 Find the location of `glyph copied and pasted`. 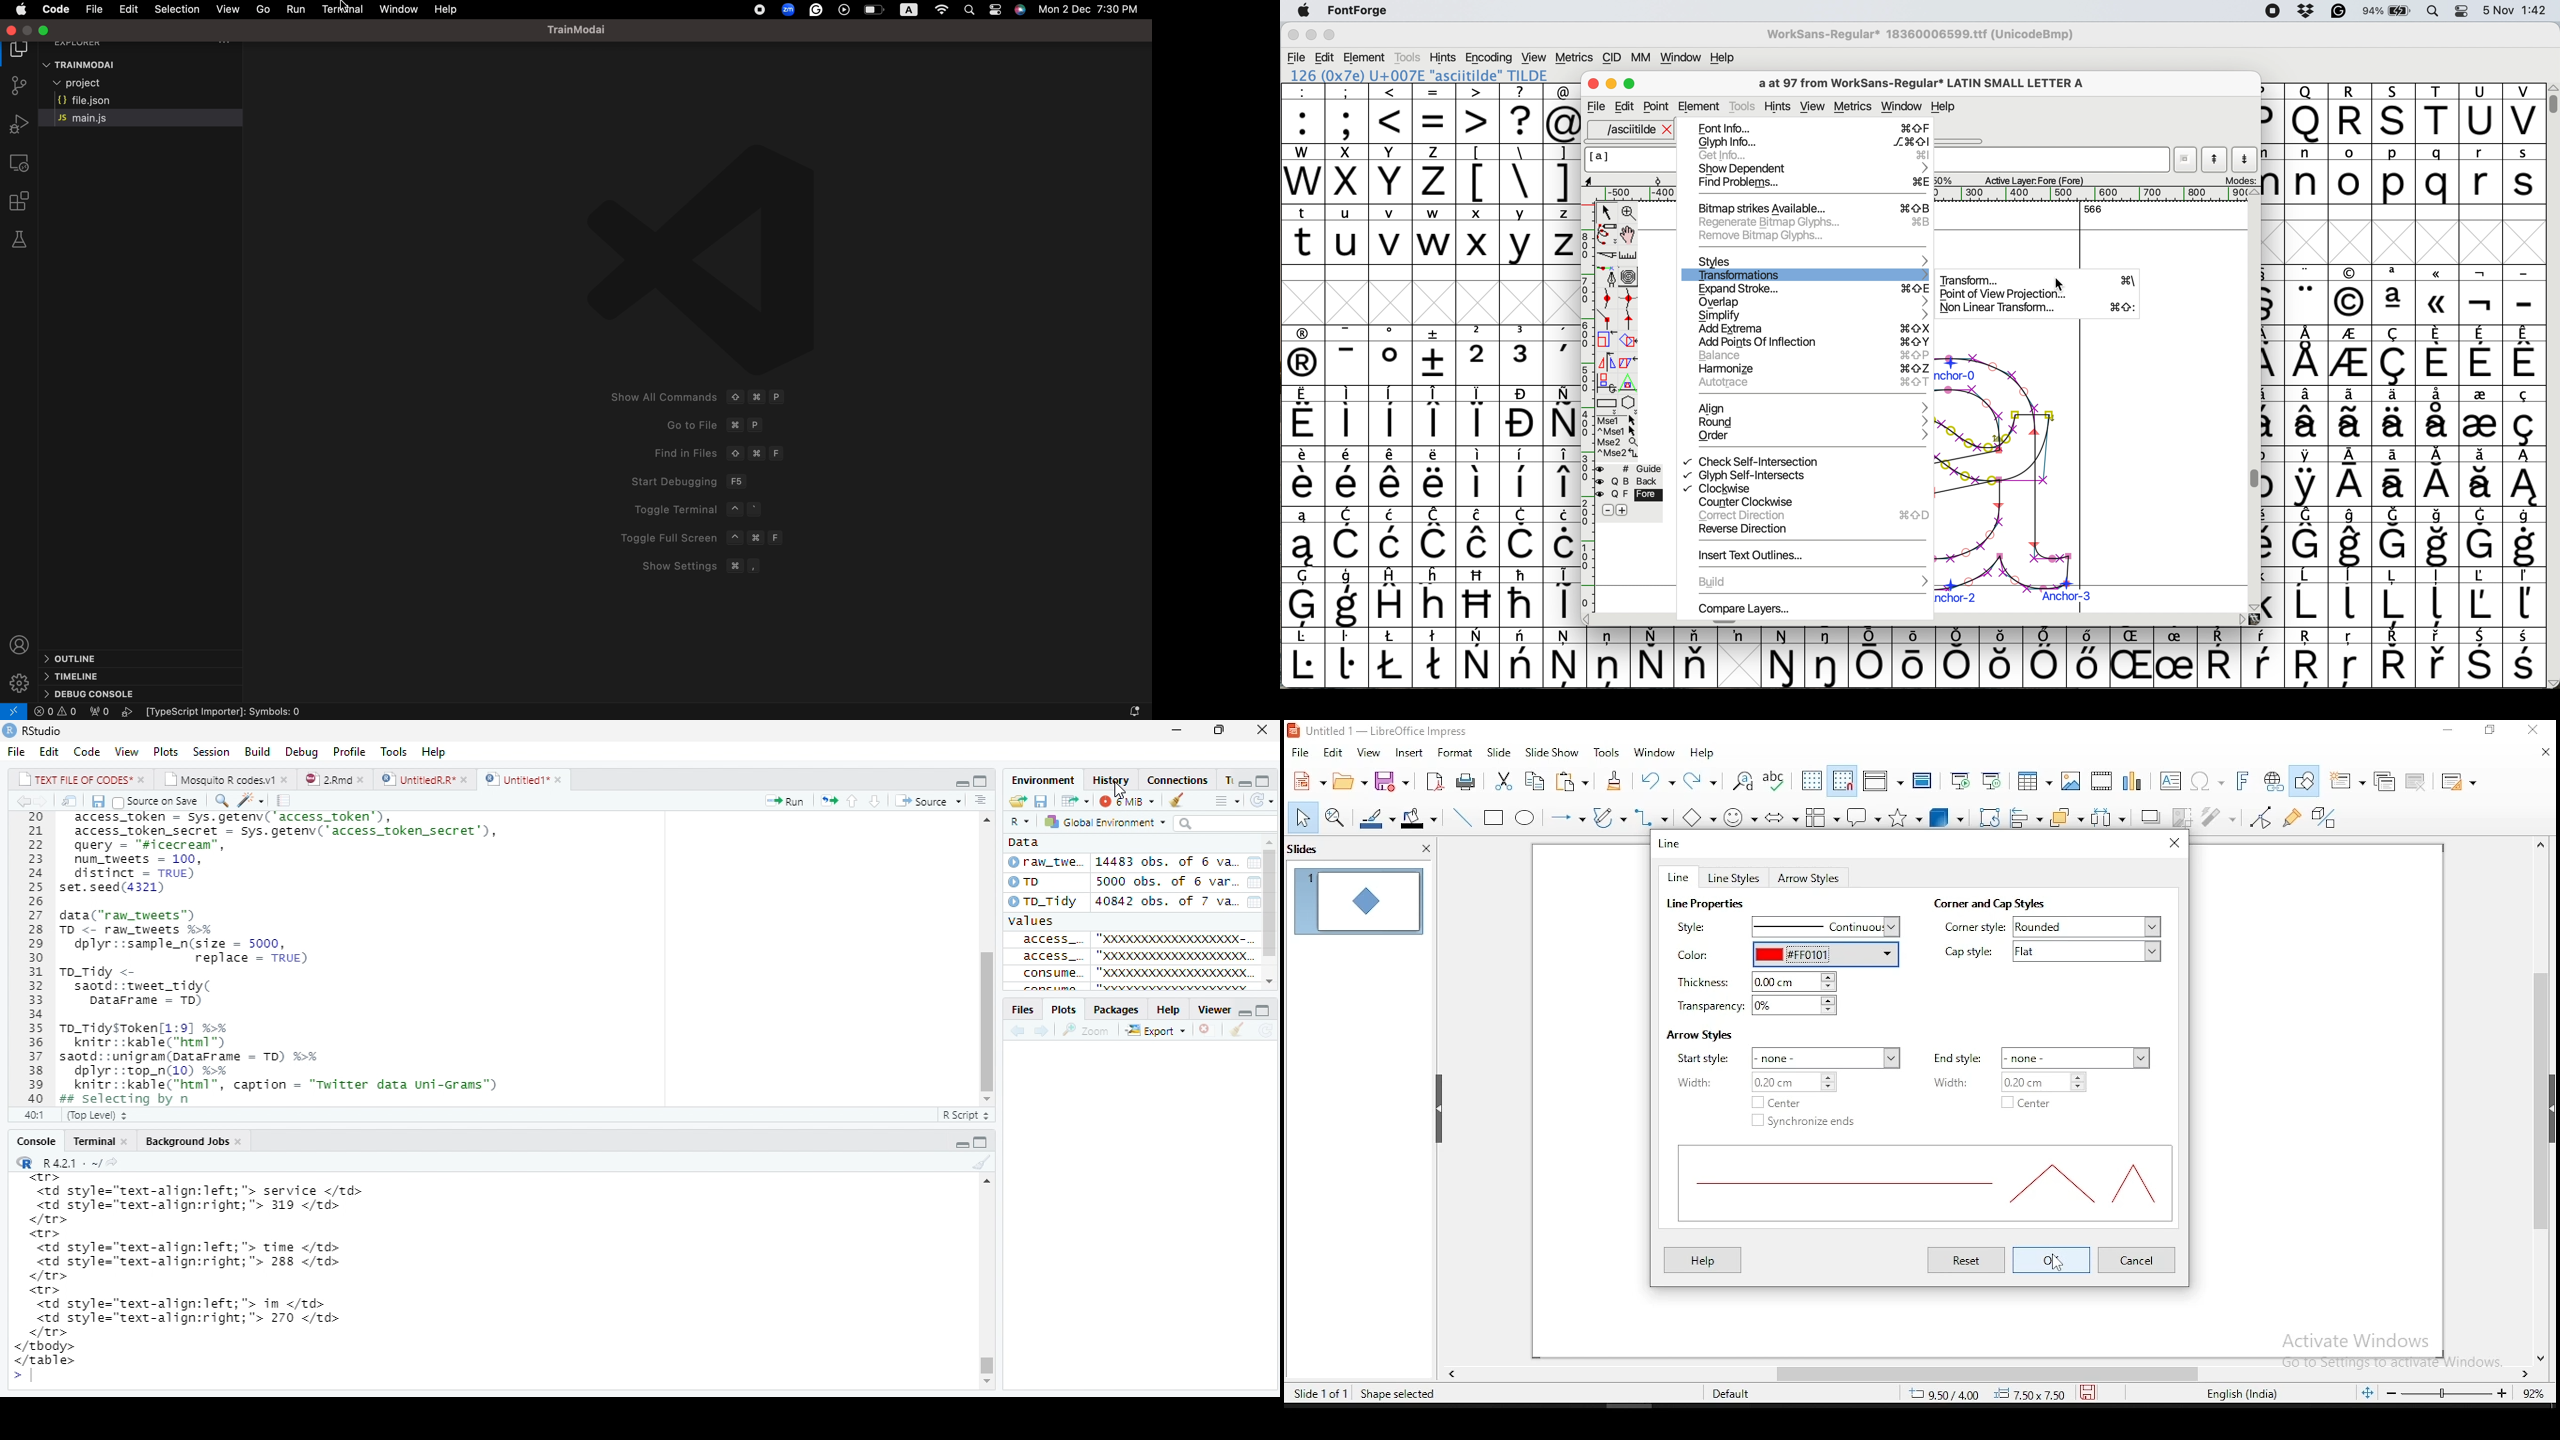

glyph copied and pasted is located at coordinates (1996, 453).